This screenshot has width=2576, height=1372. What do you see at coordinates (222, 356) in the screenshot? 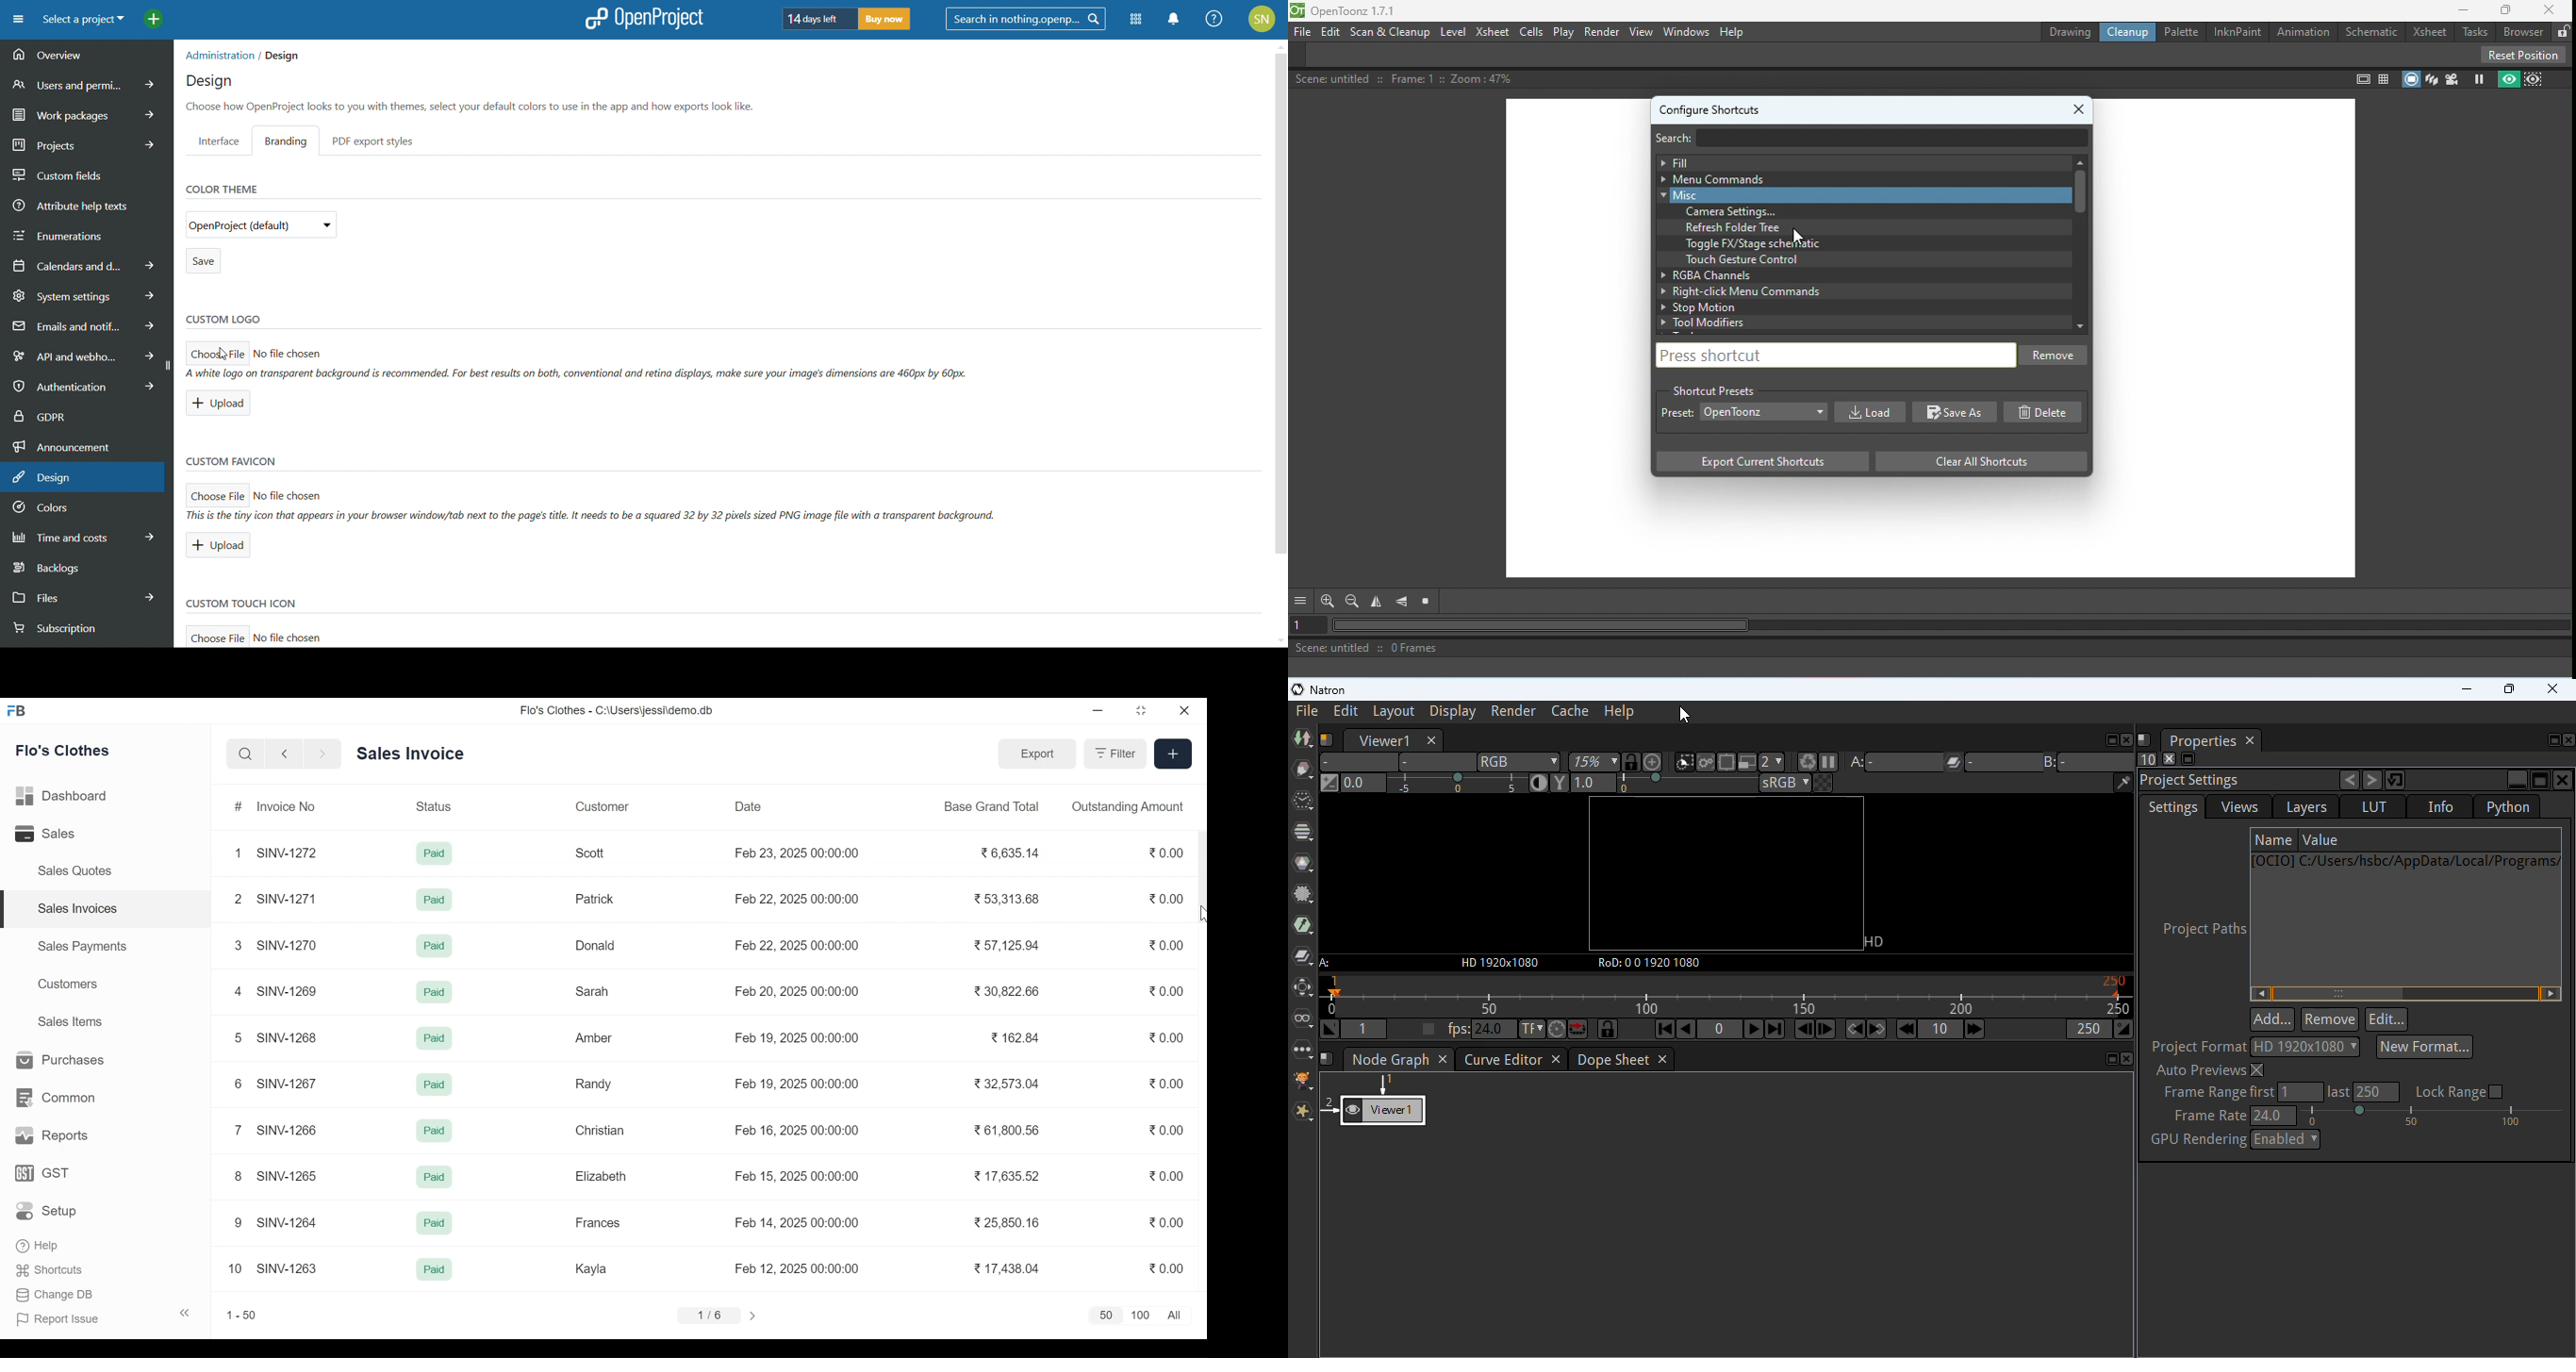
I see `Cursor` at bounding box center [222, 356].